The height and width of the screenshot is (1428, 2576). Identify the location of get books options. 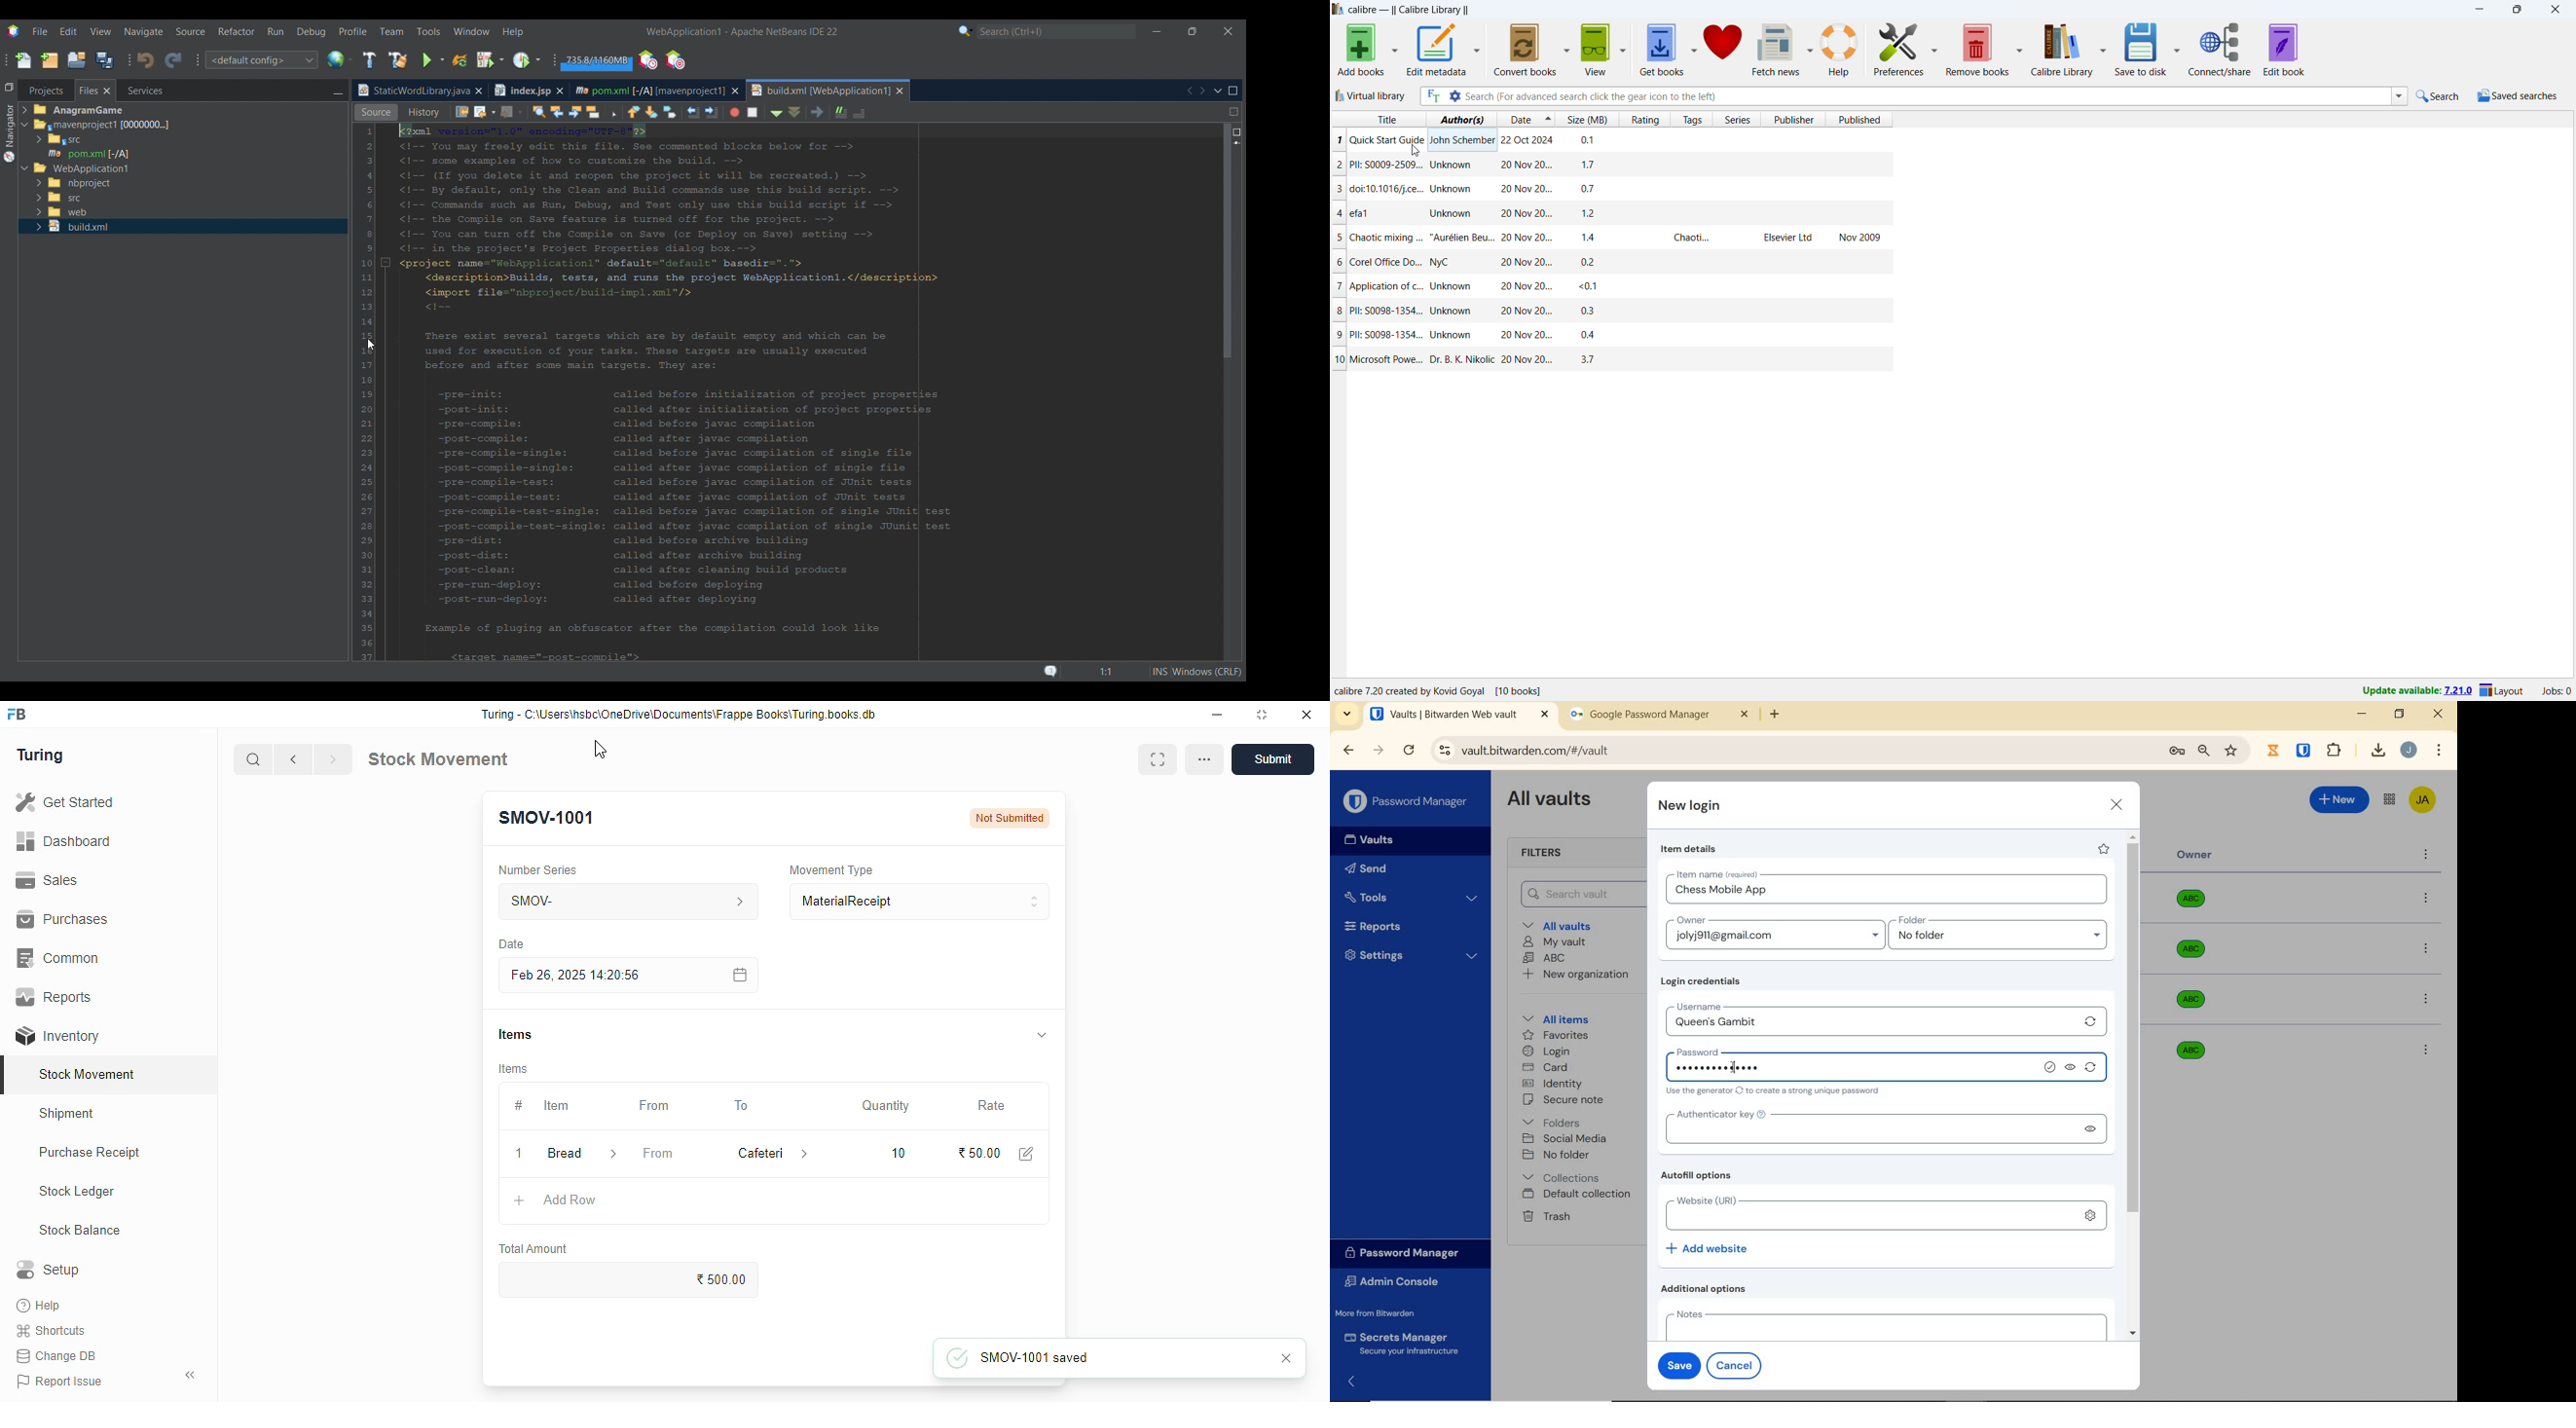
(1693, 49).